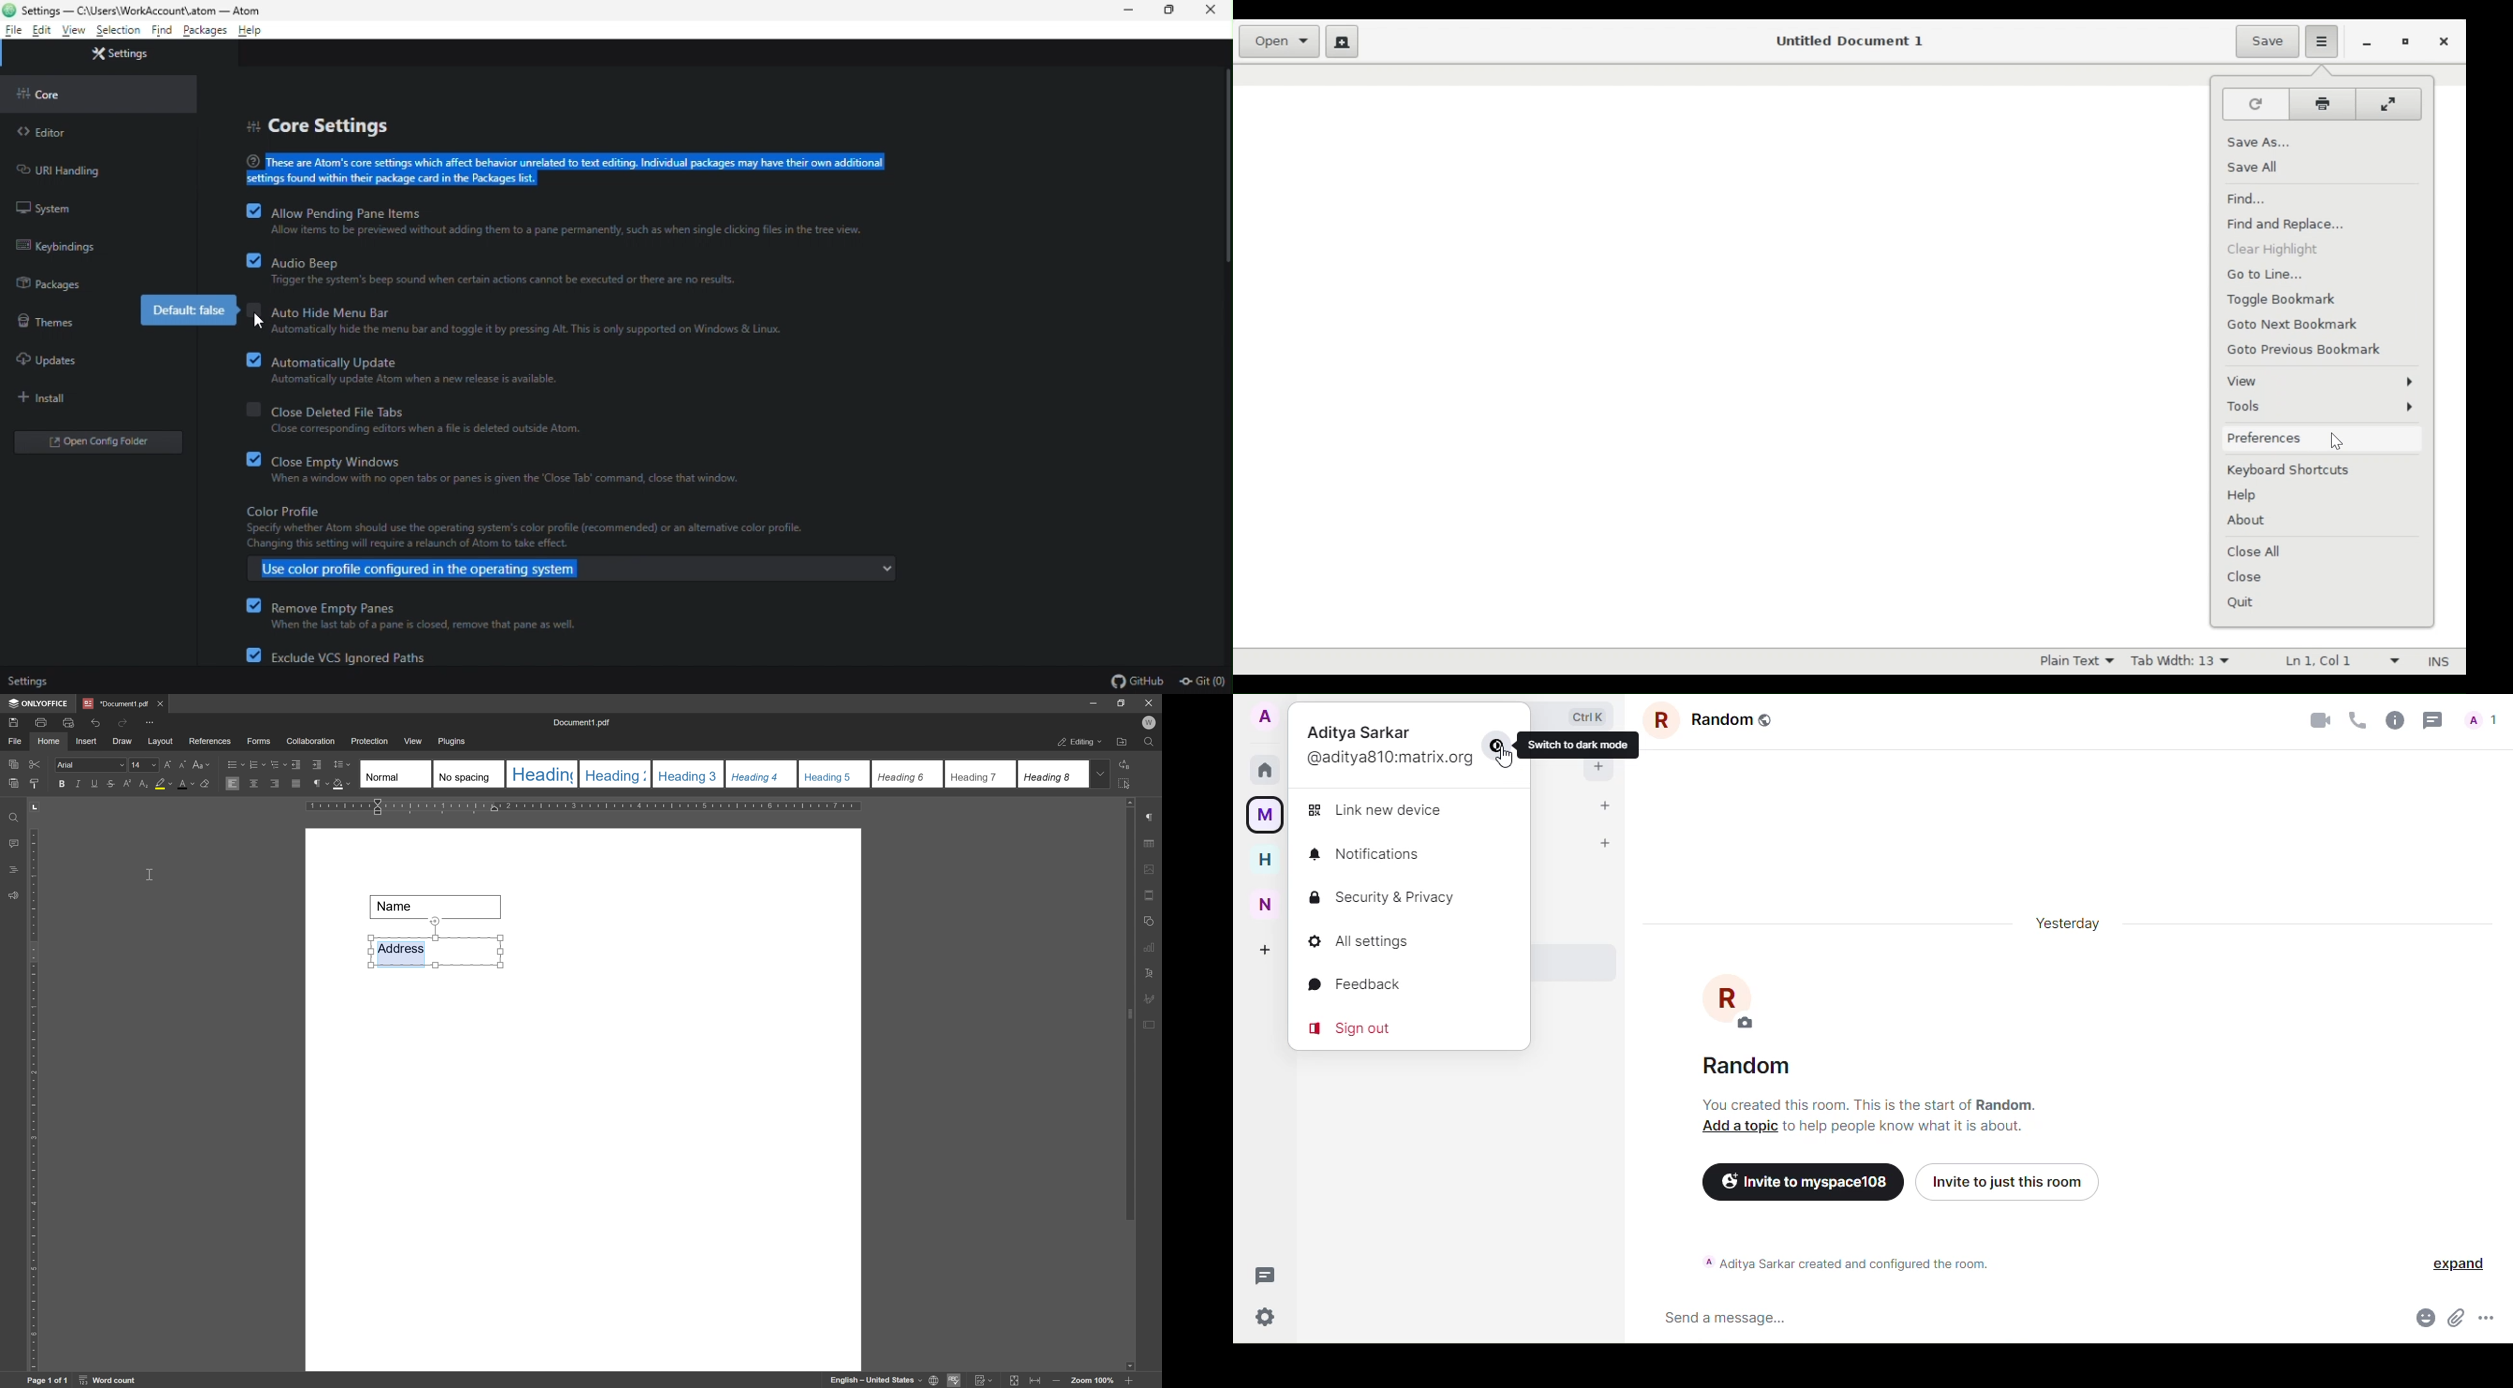 This screenshot has width=2520, height=1400. I want to click on Close all, so click(2258, 551).